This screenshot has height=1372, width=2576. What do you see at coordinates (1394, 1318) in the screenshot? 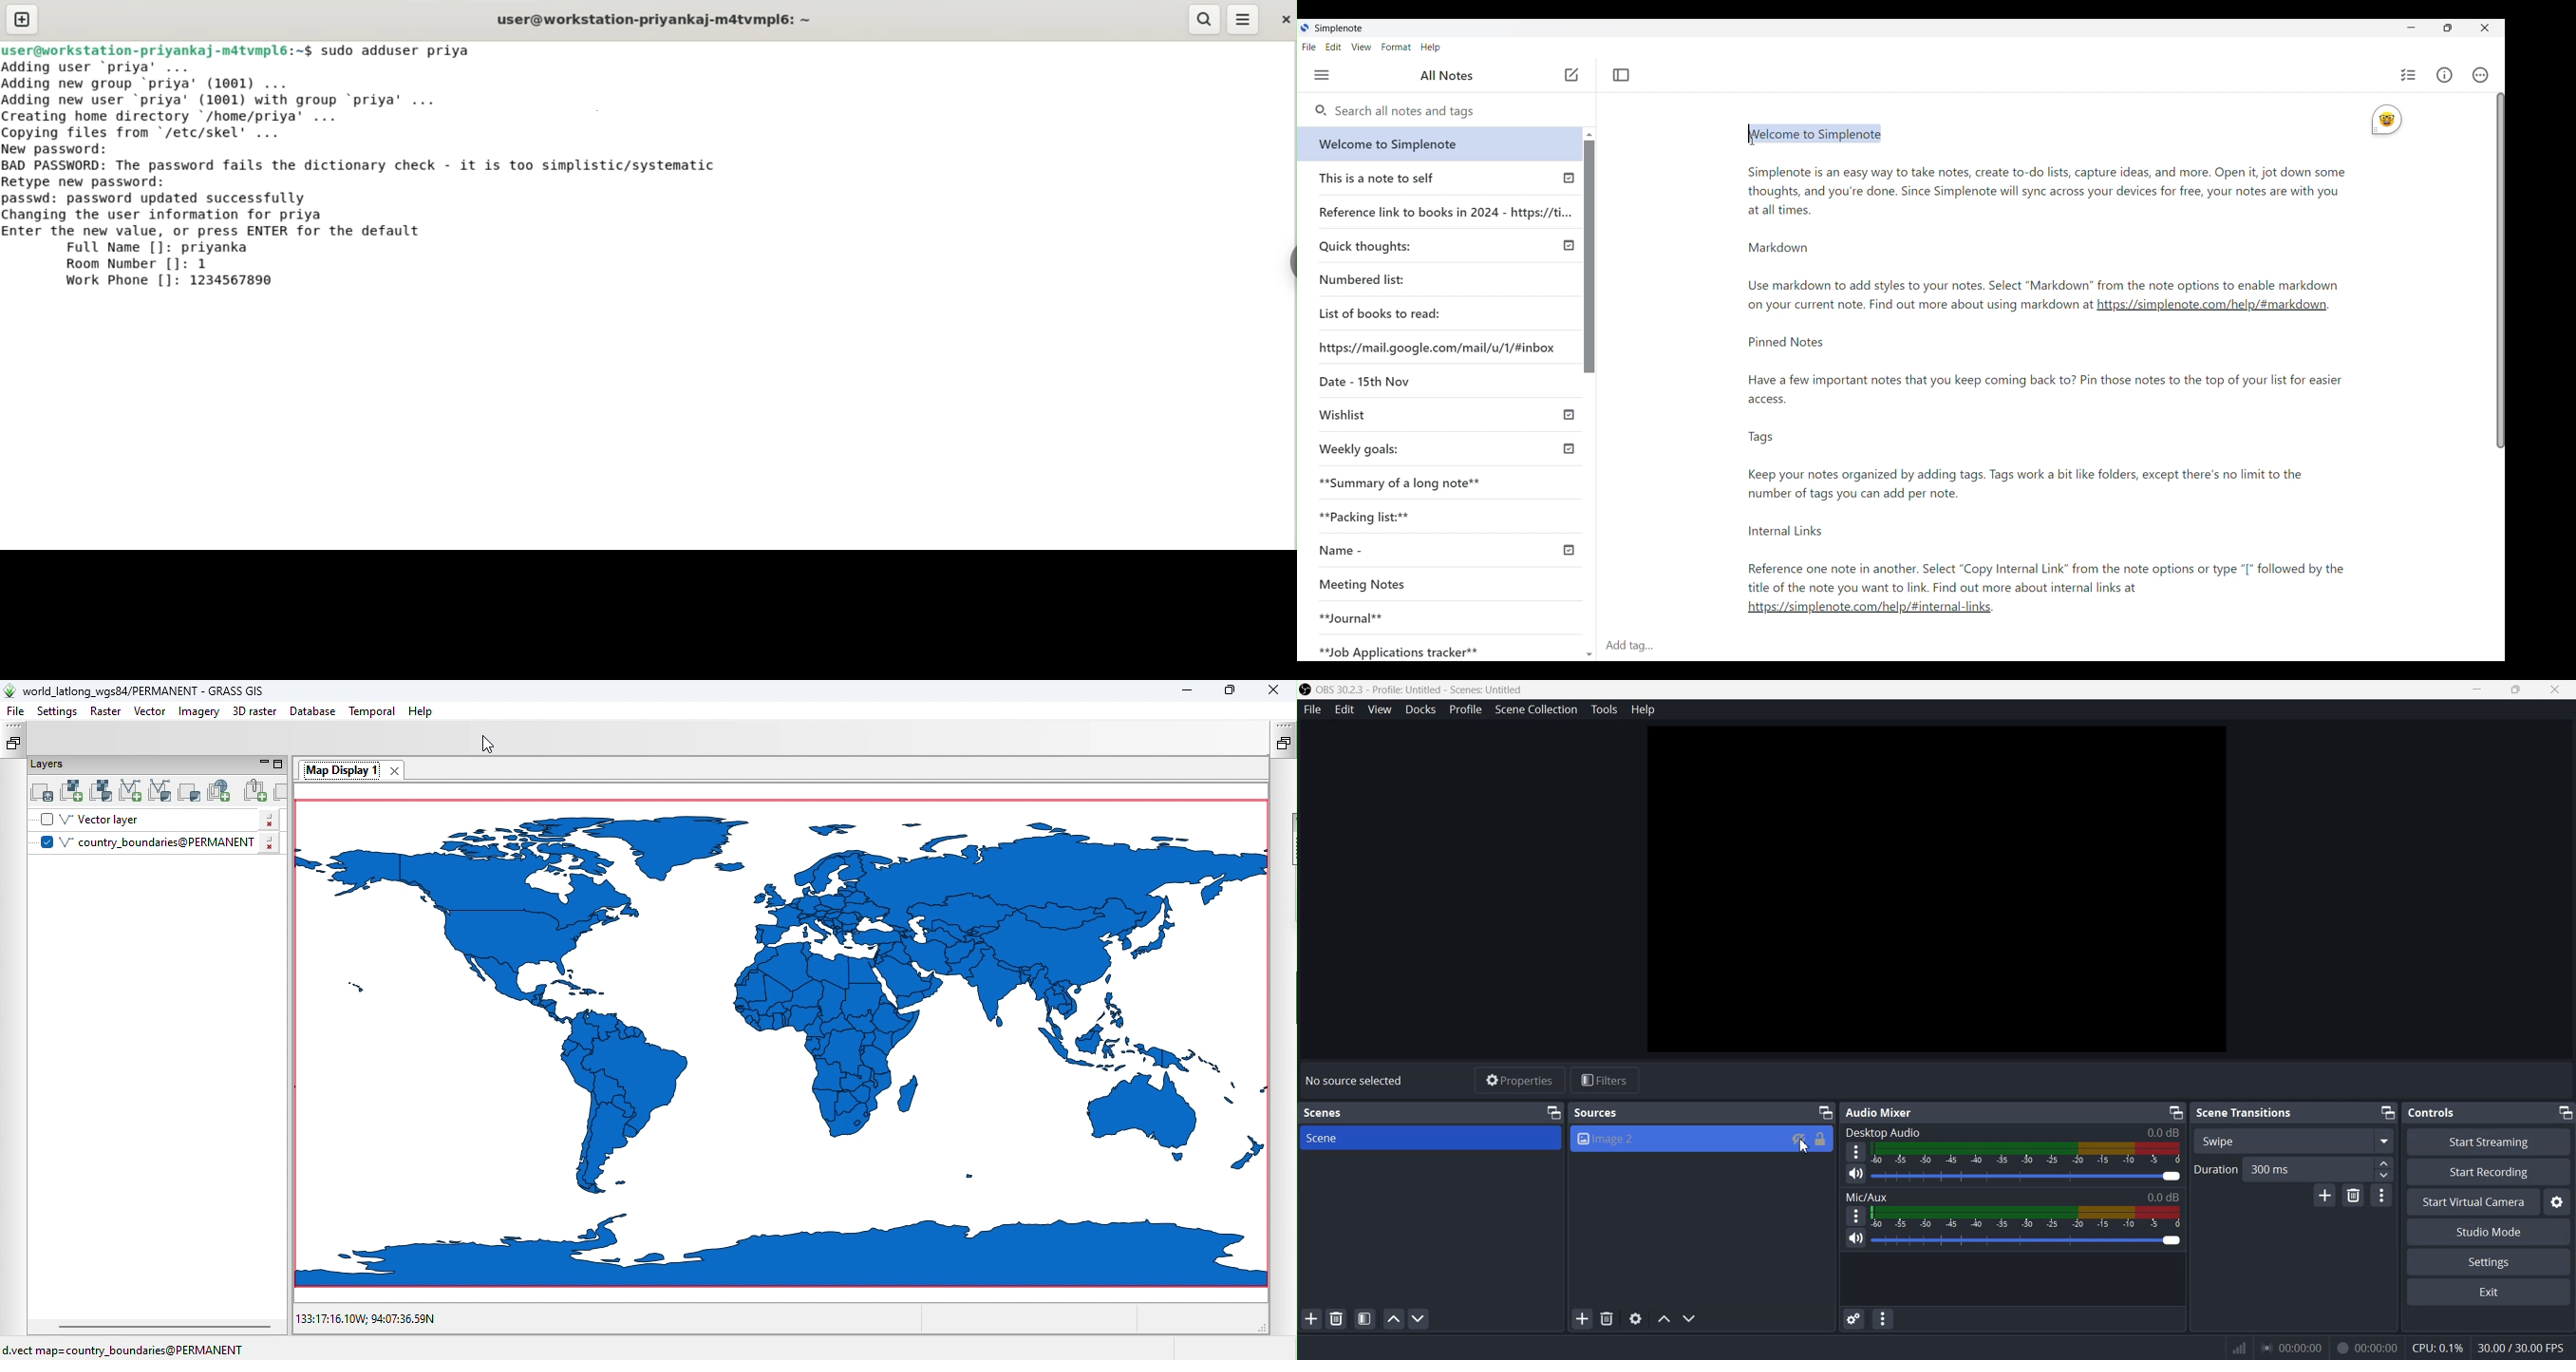
I see `Move Scene Up` at bounding box center [1394, 1318].